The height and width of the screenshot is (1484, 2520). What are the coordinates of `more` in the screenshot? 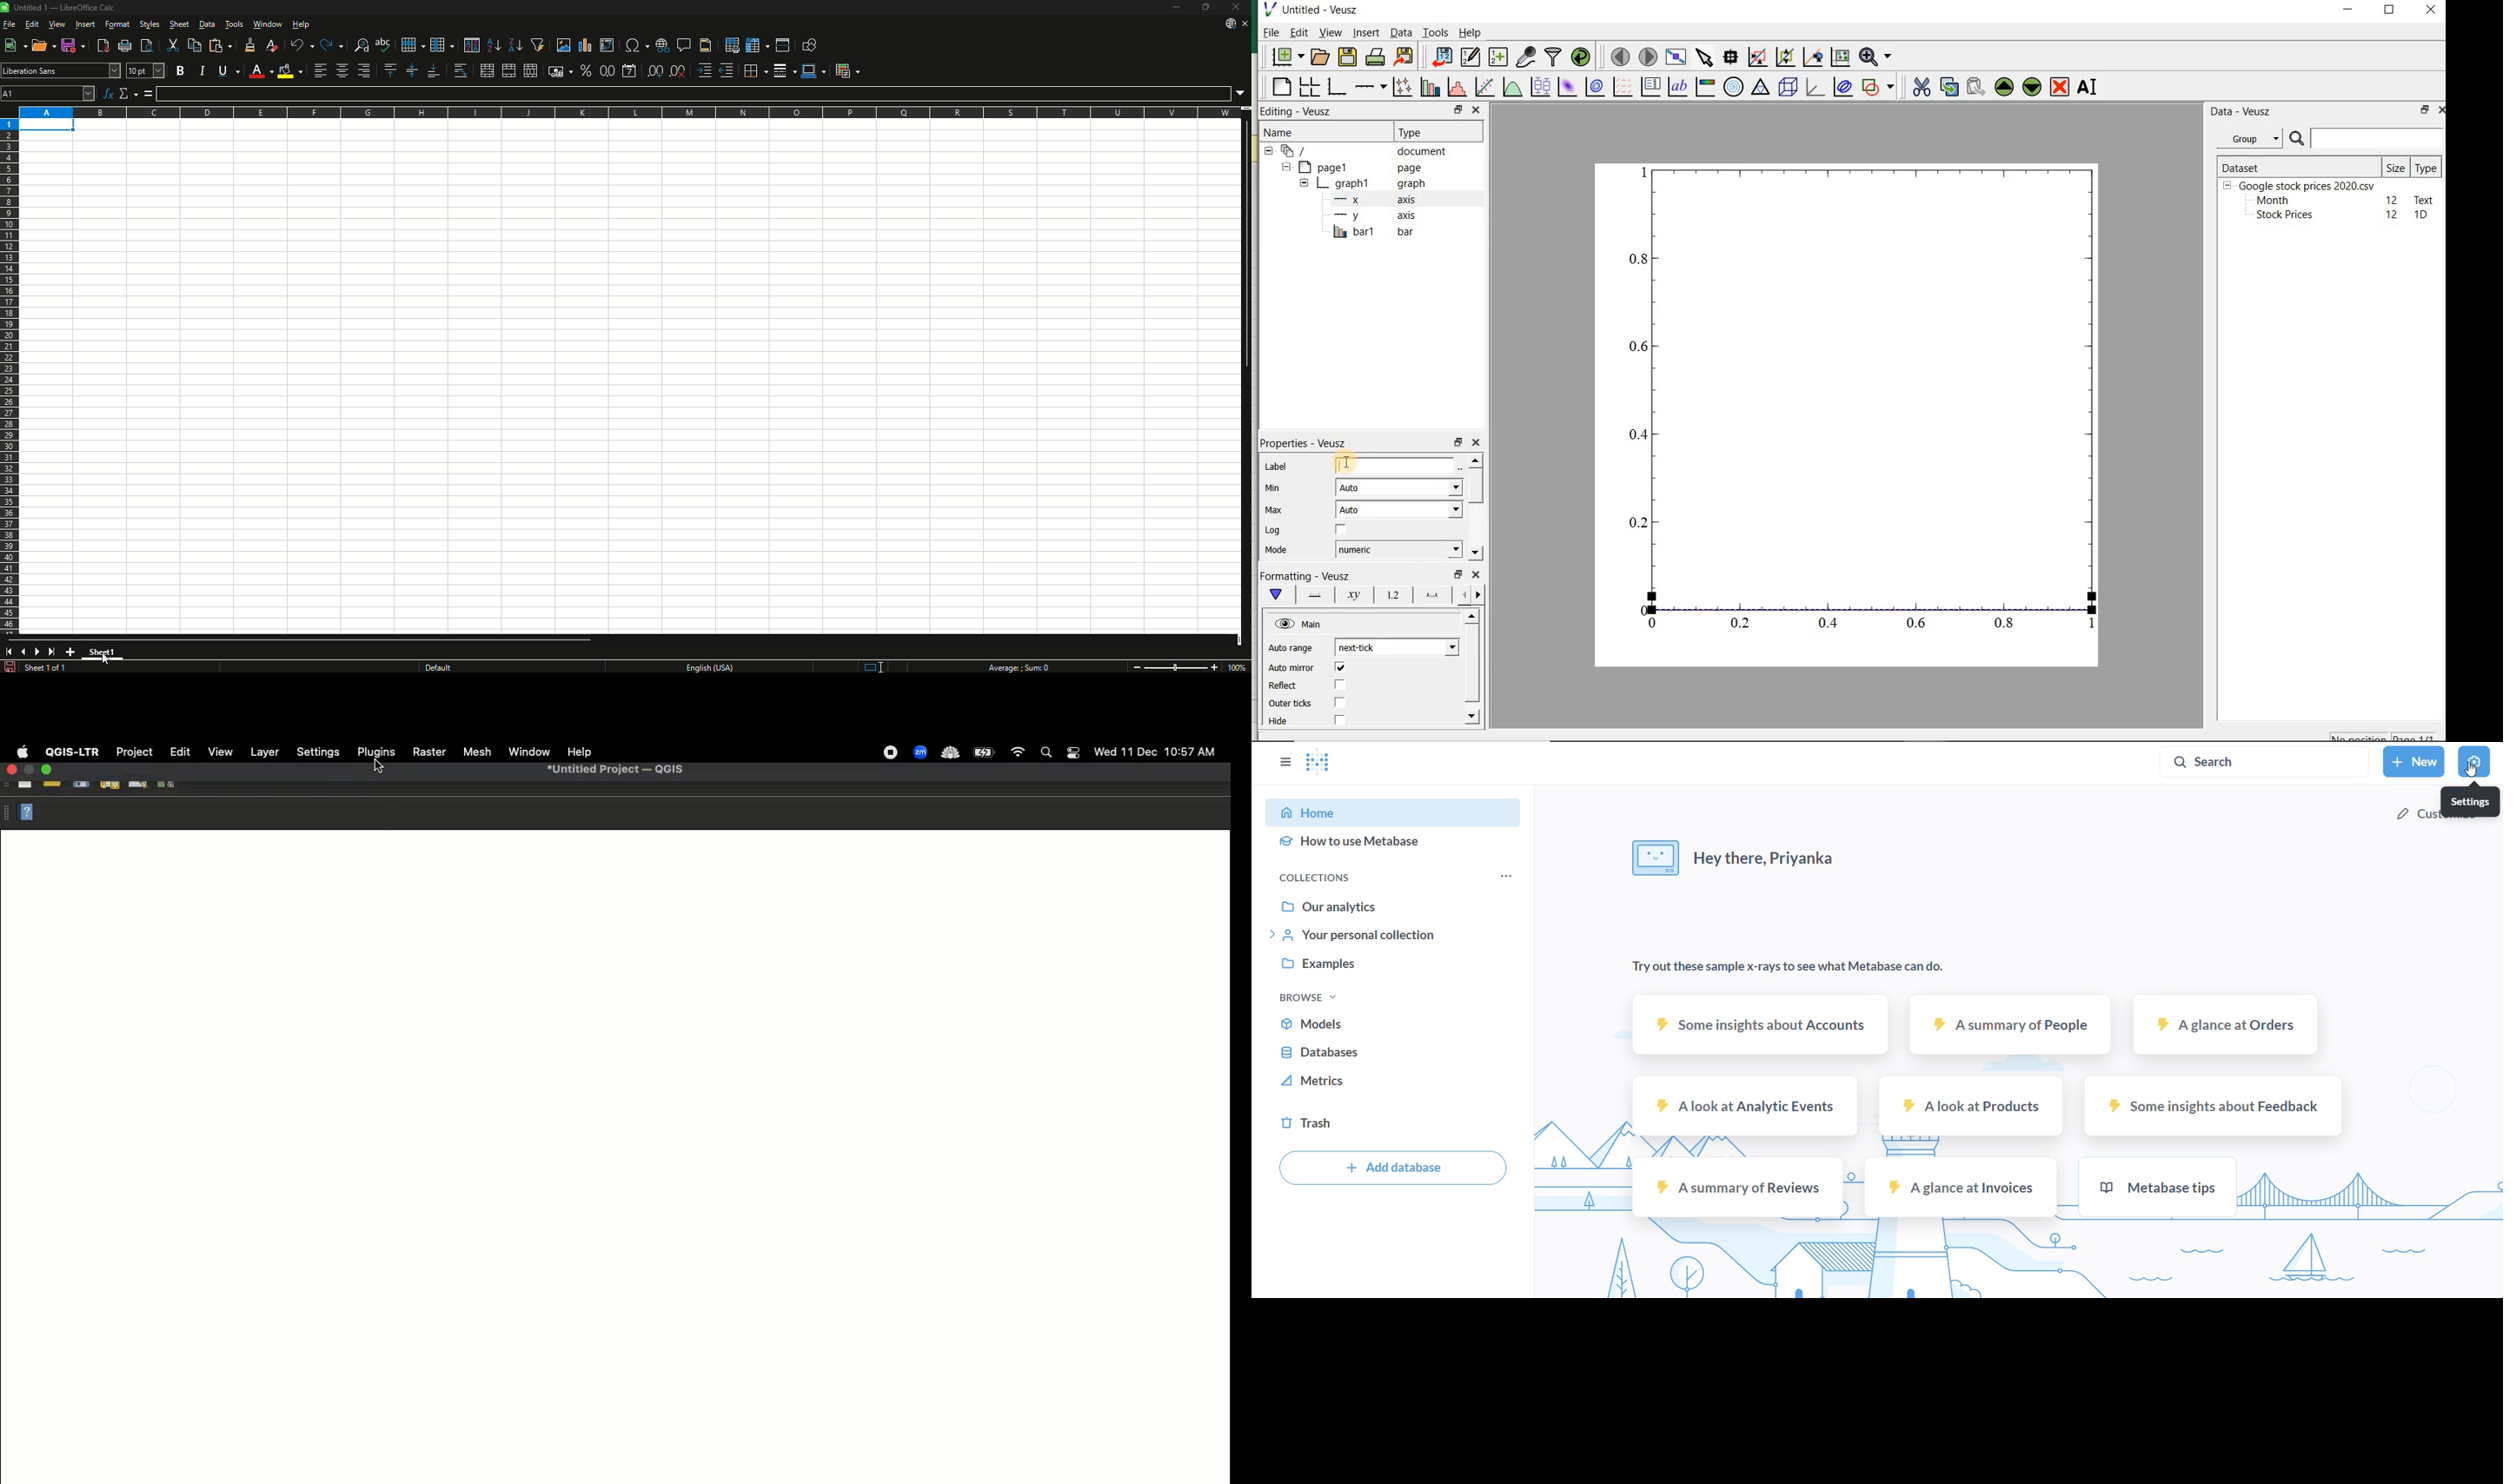 It's located at (1504, 878).